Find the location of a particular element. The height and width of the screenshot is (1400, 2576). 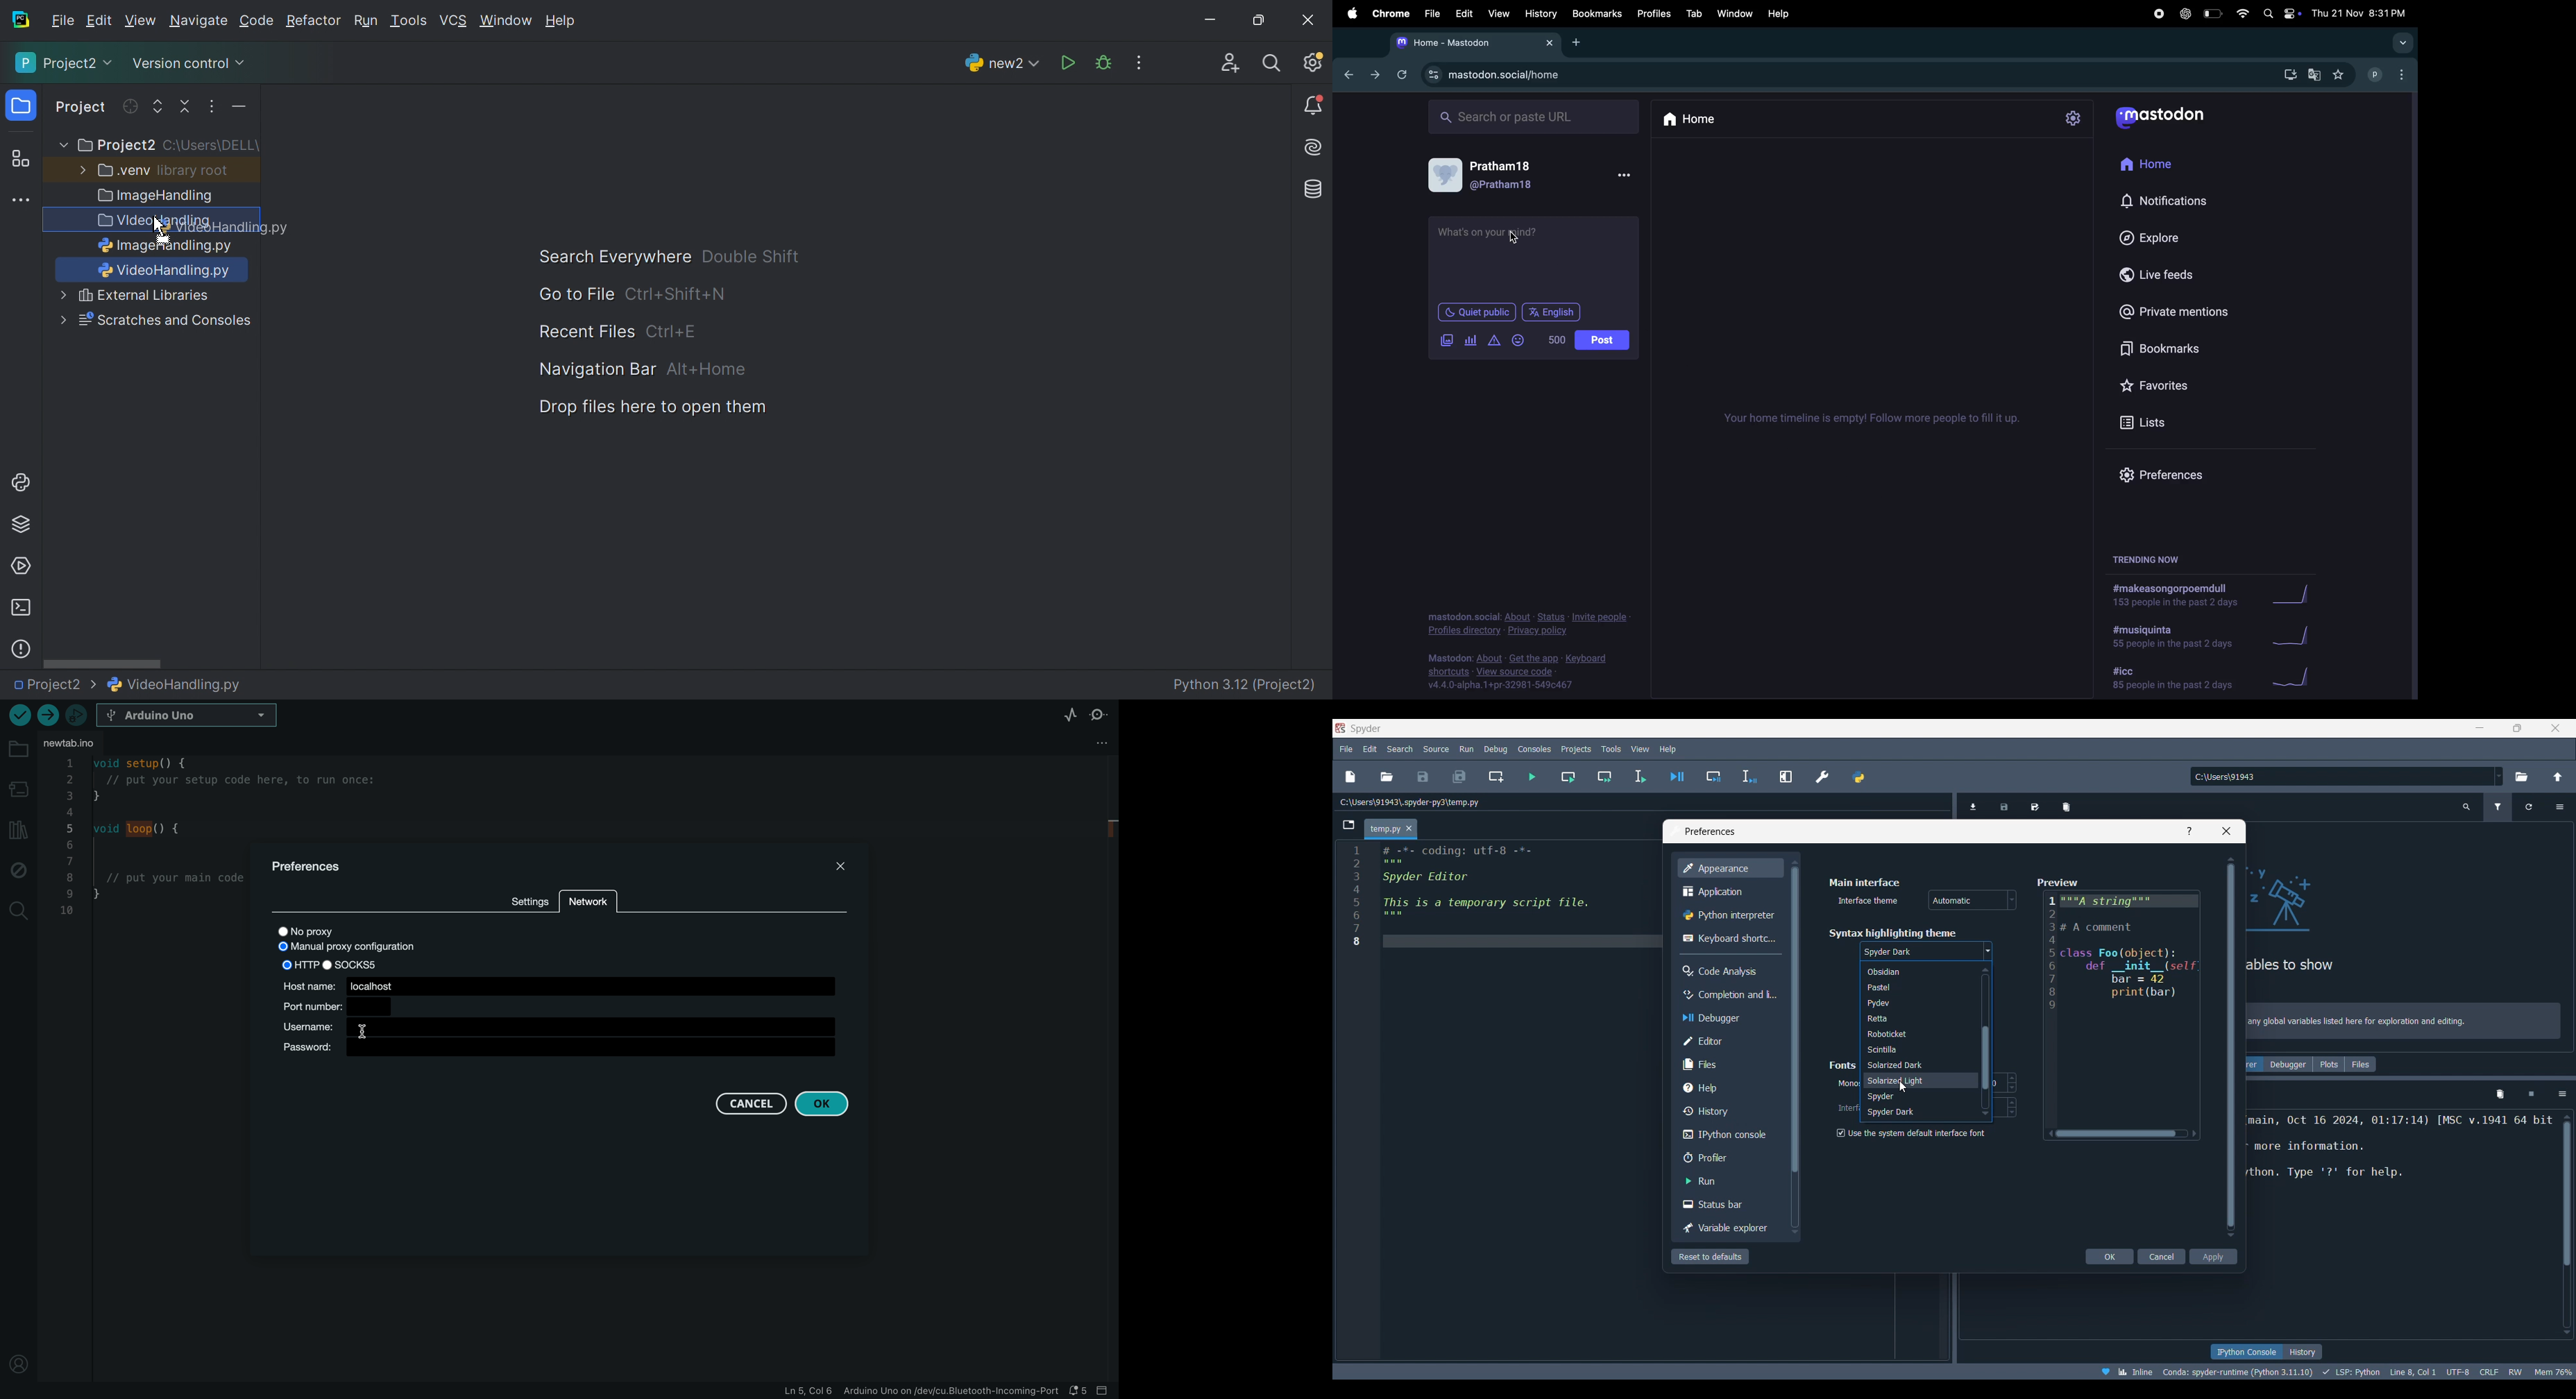

Vertical slide bar is located at coordinates (2567, 1224).